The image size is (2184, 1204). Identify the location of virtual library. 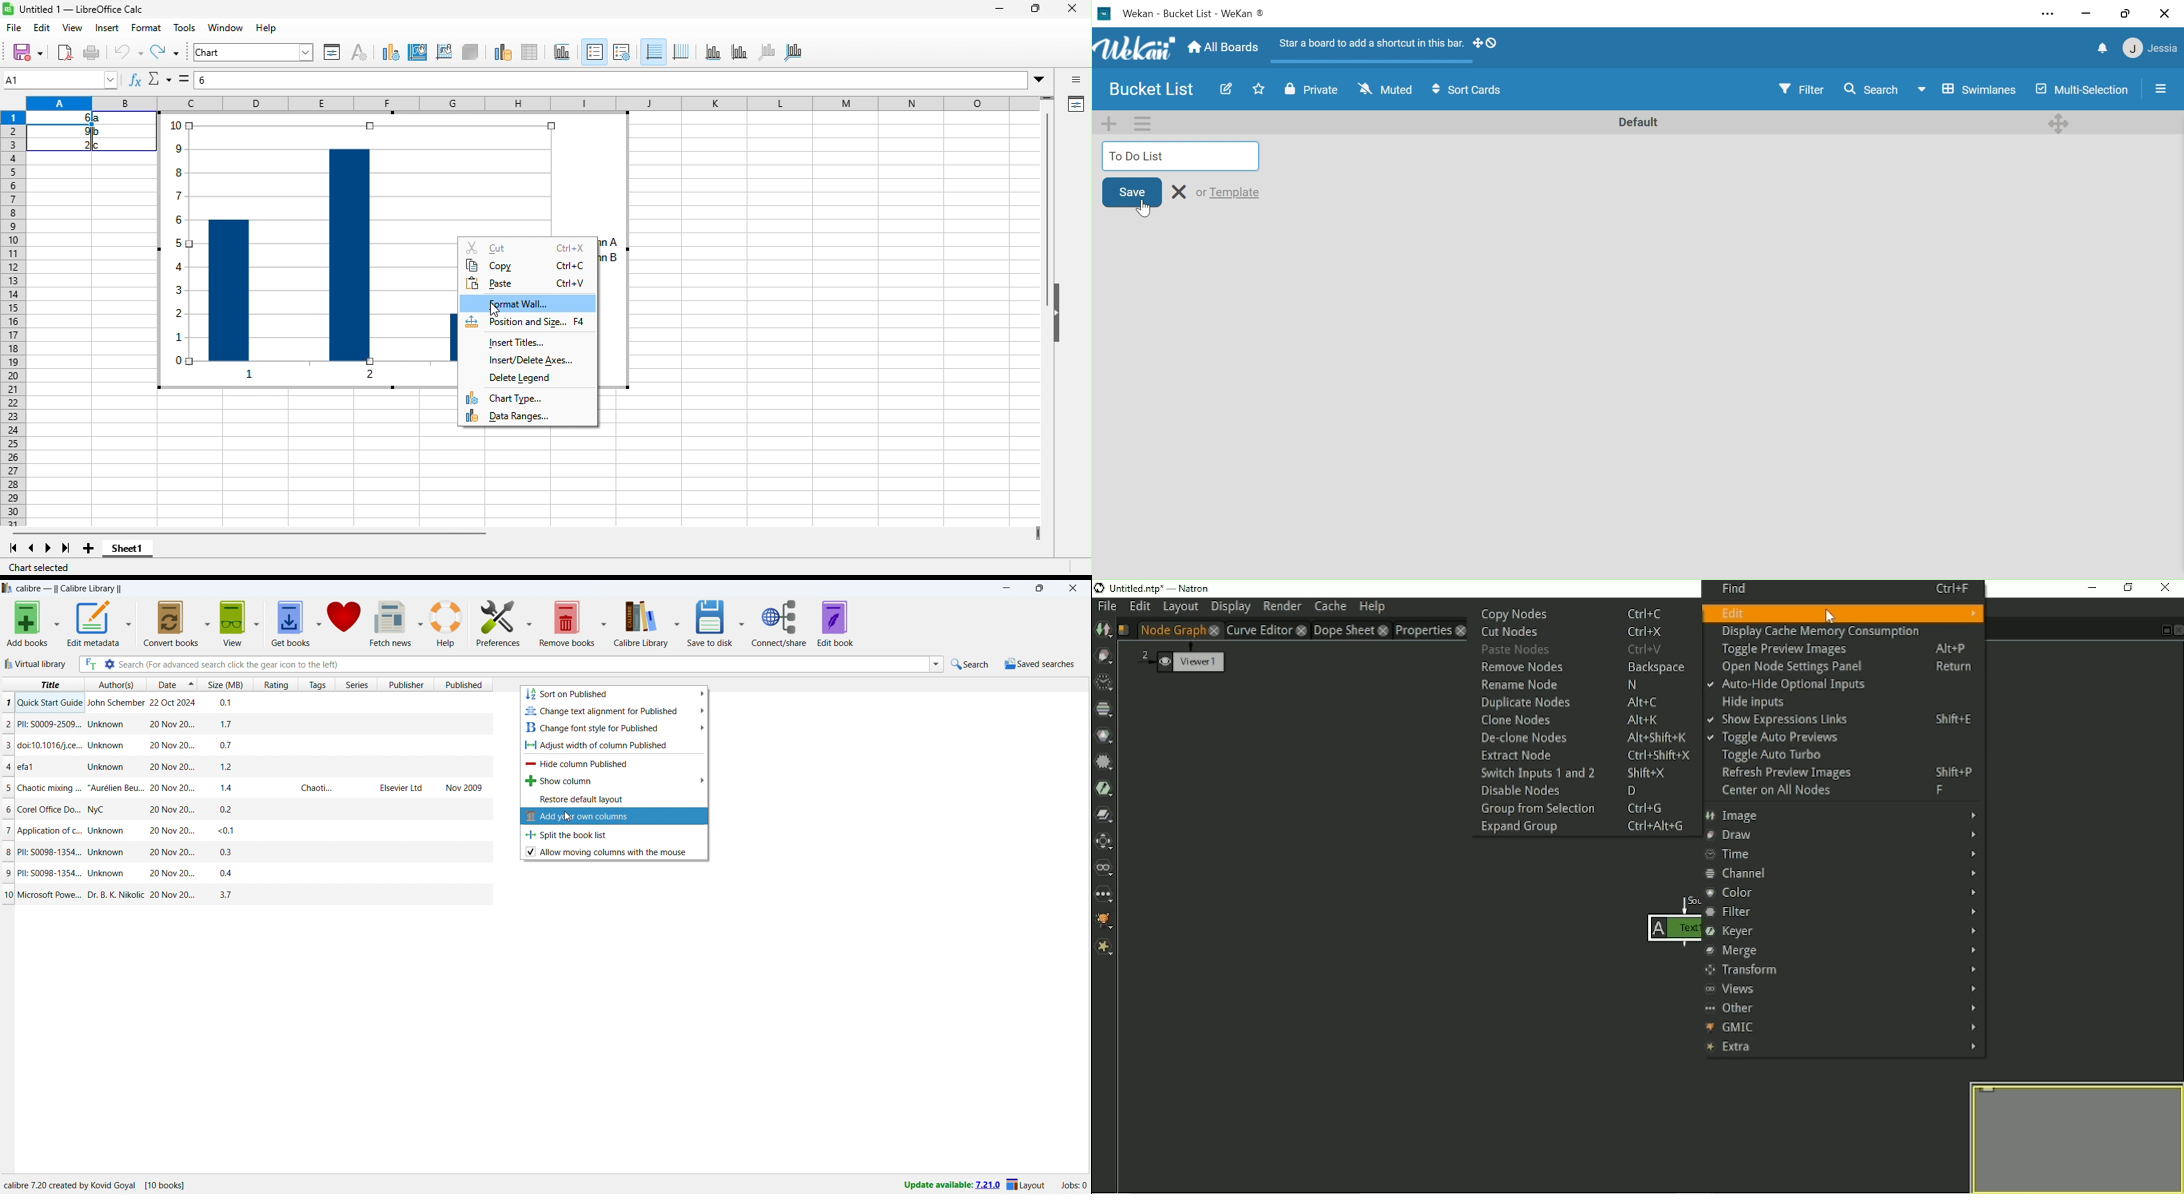
(36, 664).